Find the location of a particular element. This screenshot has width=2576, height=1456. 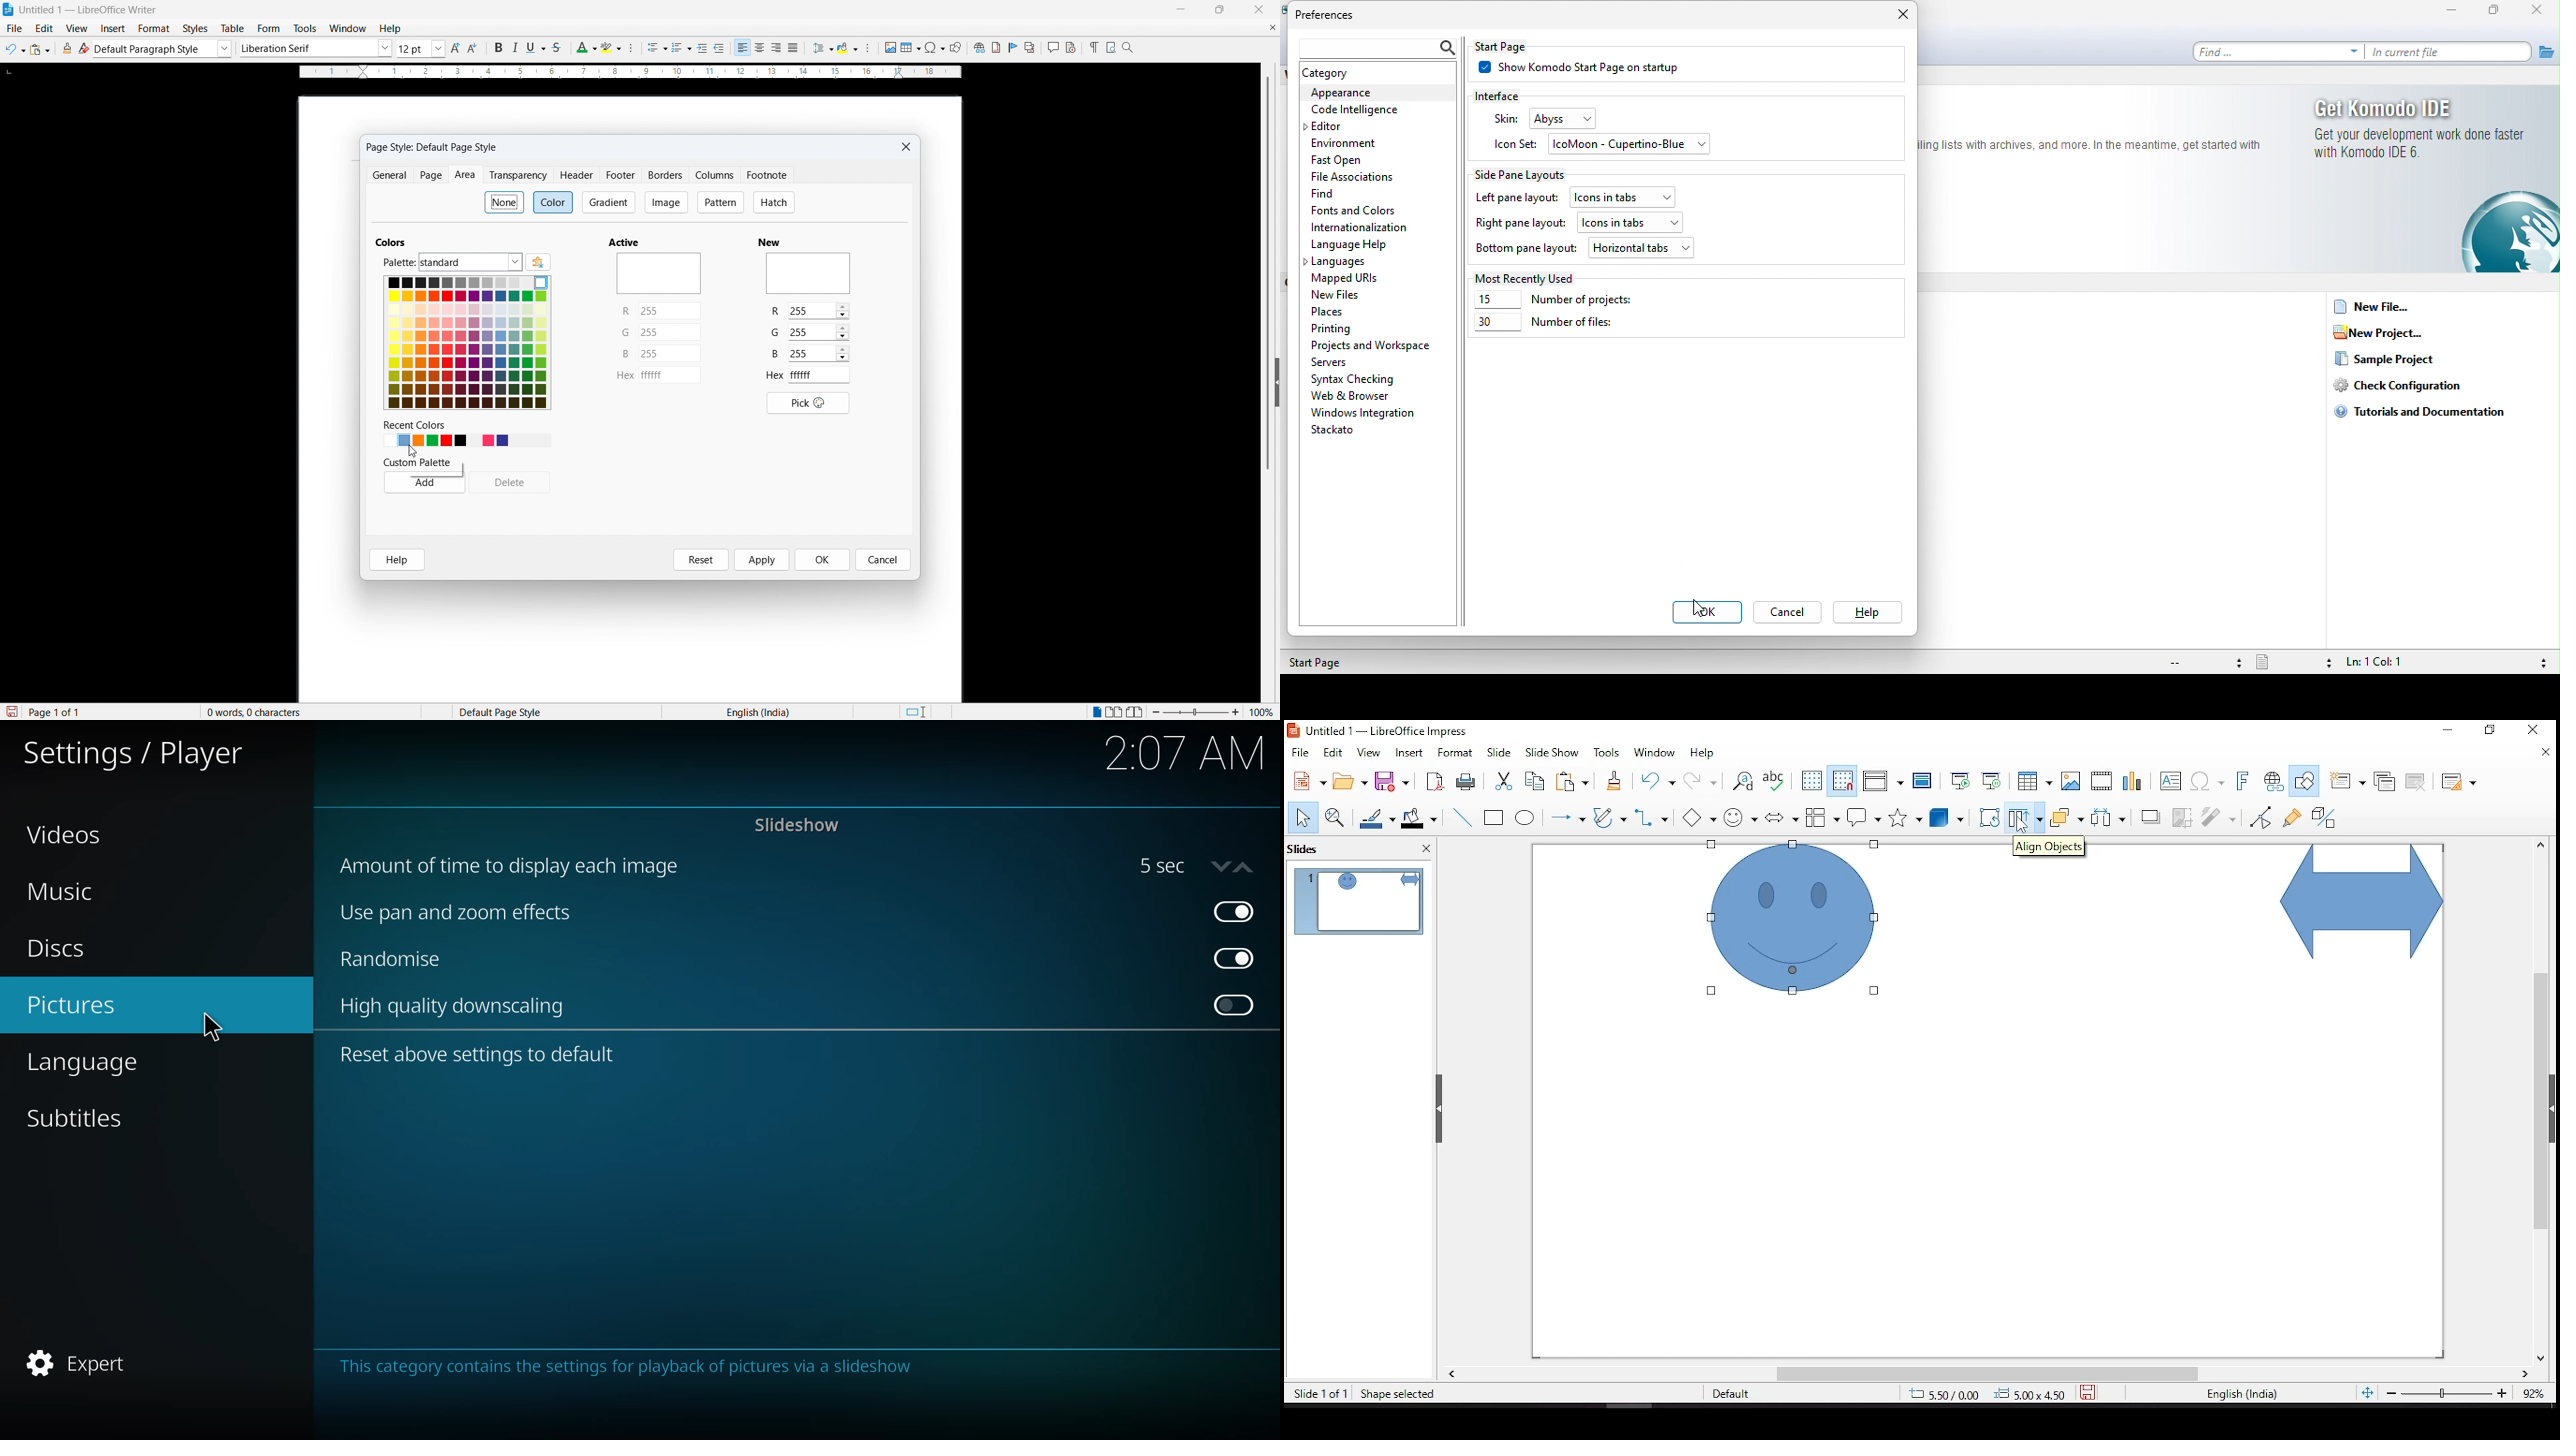

Insert  is located at coordinates (113, 29).